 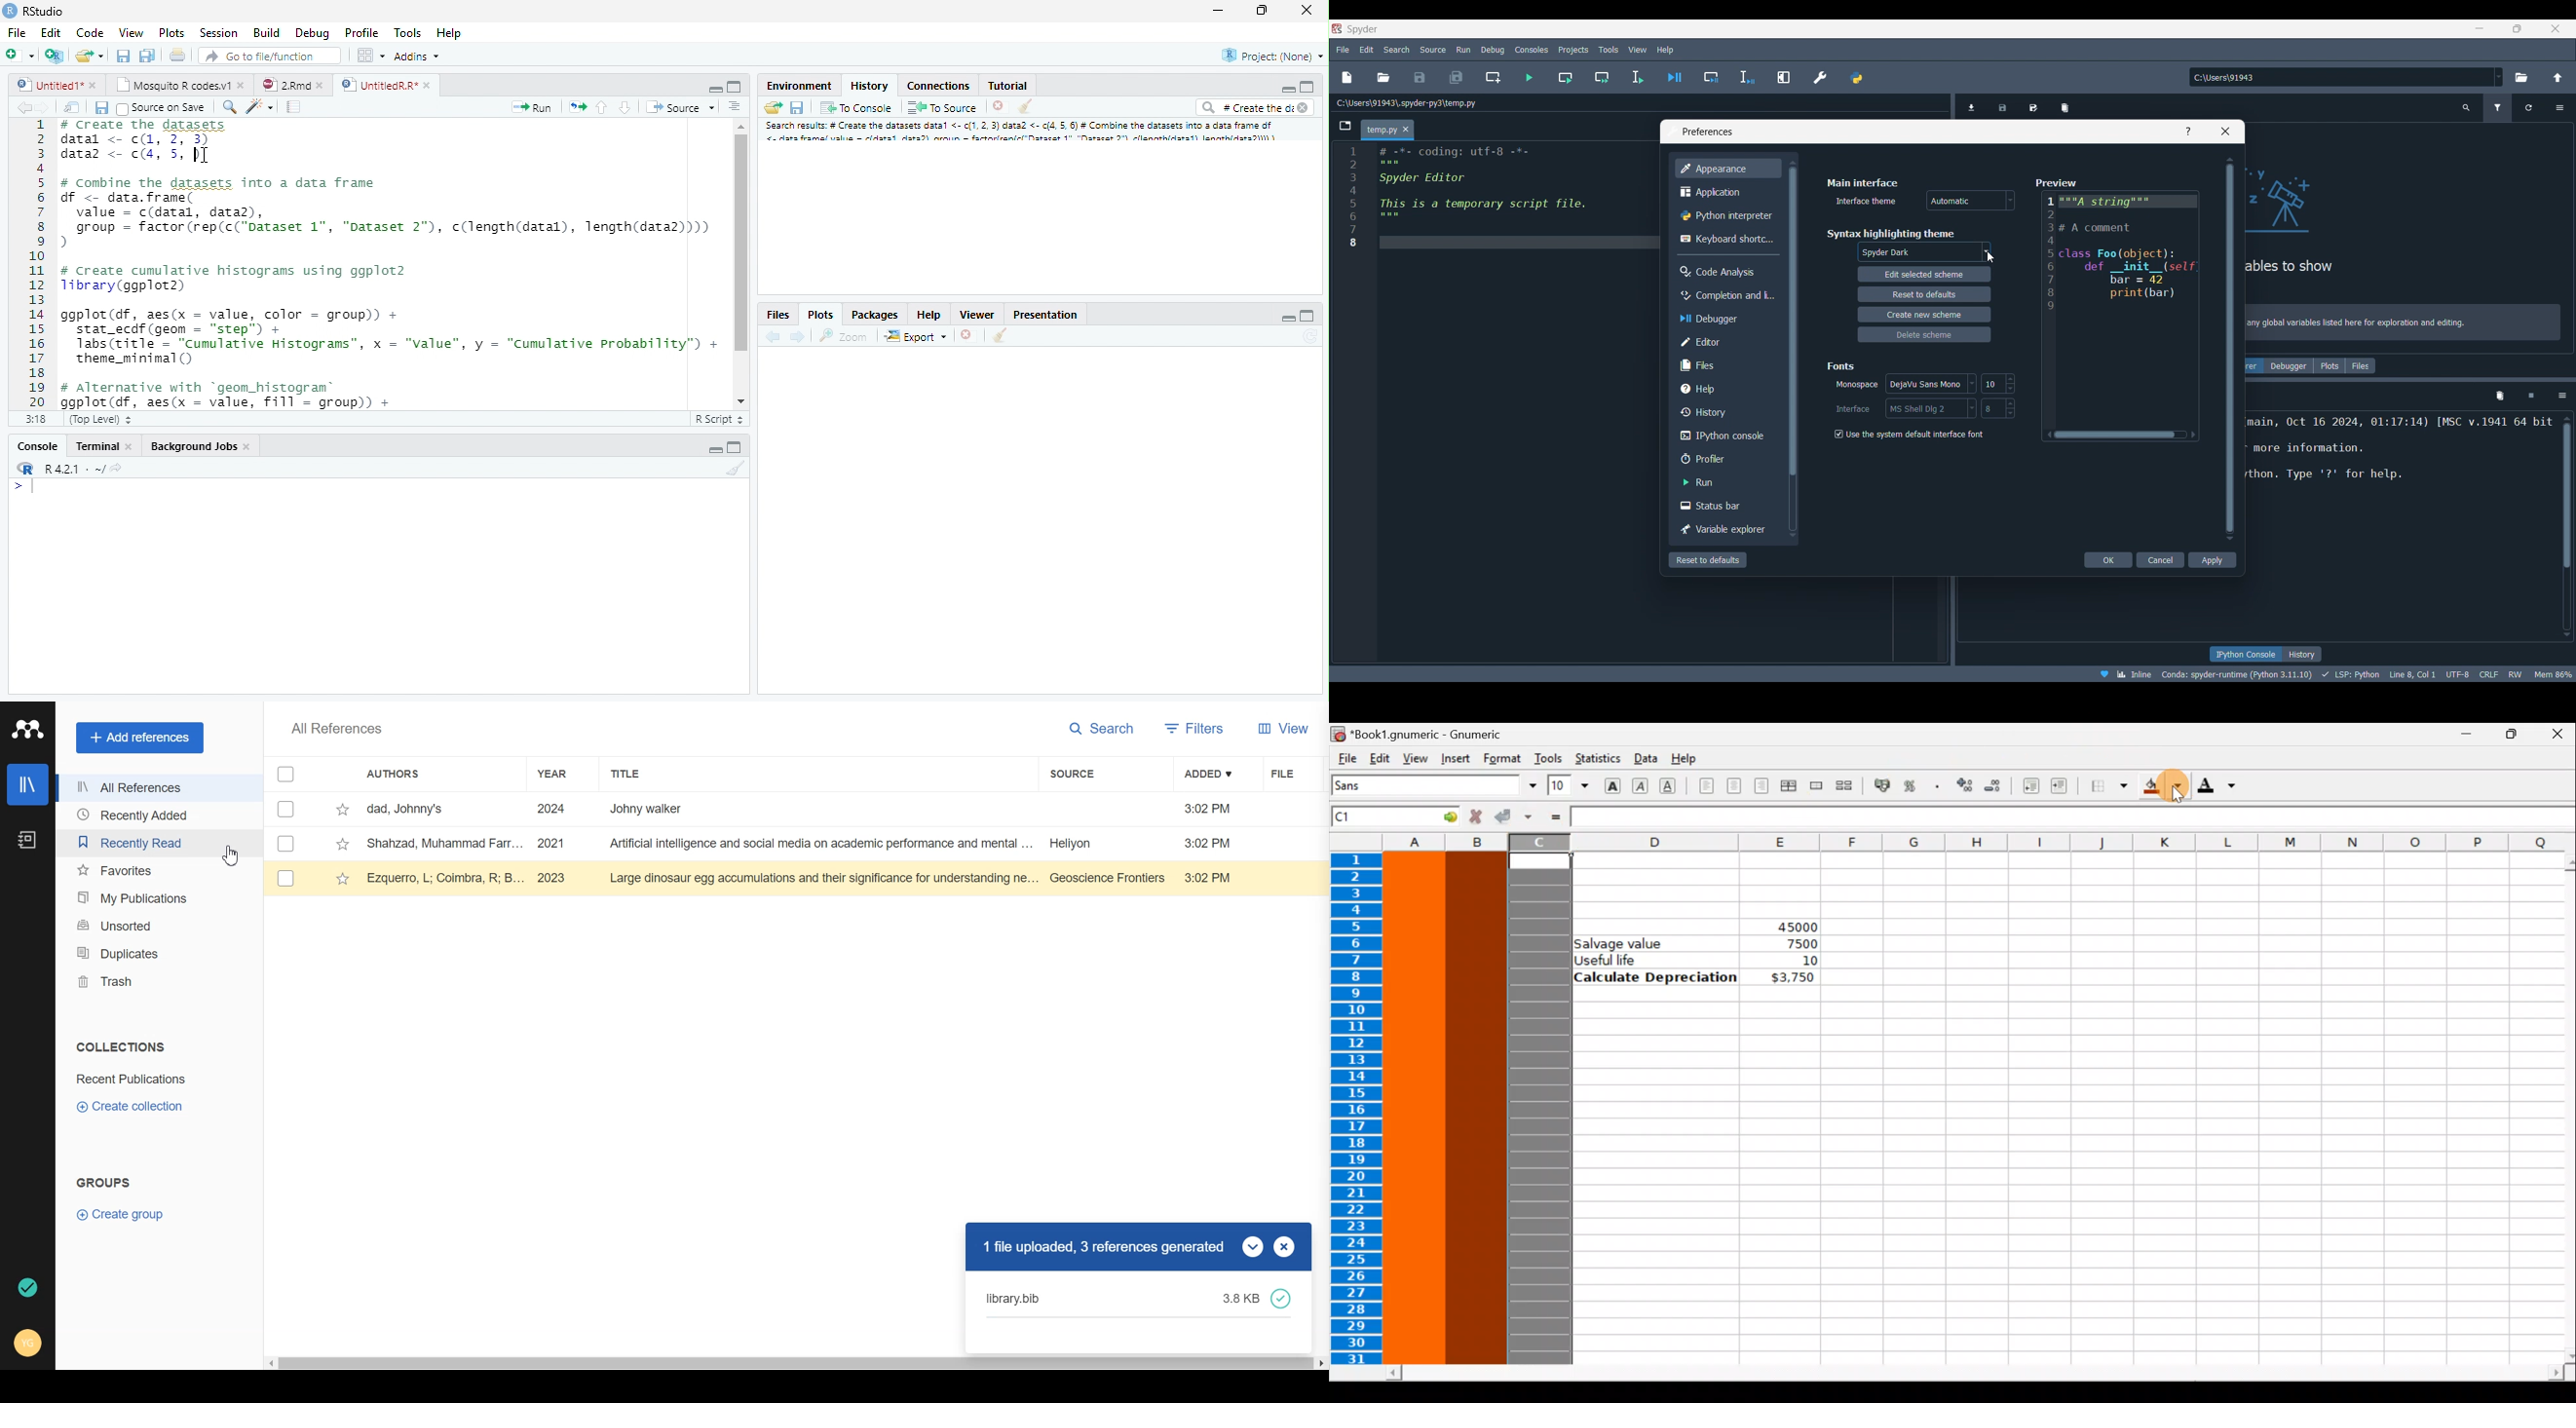 I want to click on Vertical slide bar, so click(x=1791, y=348).